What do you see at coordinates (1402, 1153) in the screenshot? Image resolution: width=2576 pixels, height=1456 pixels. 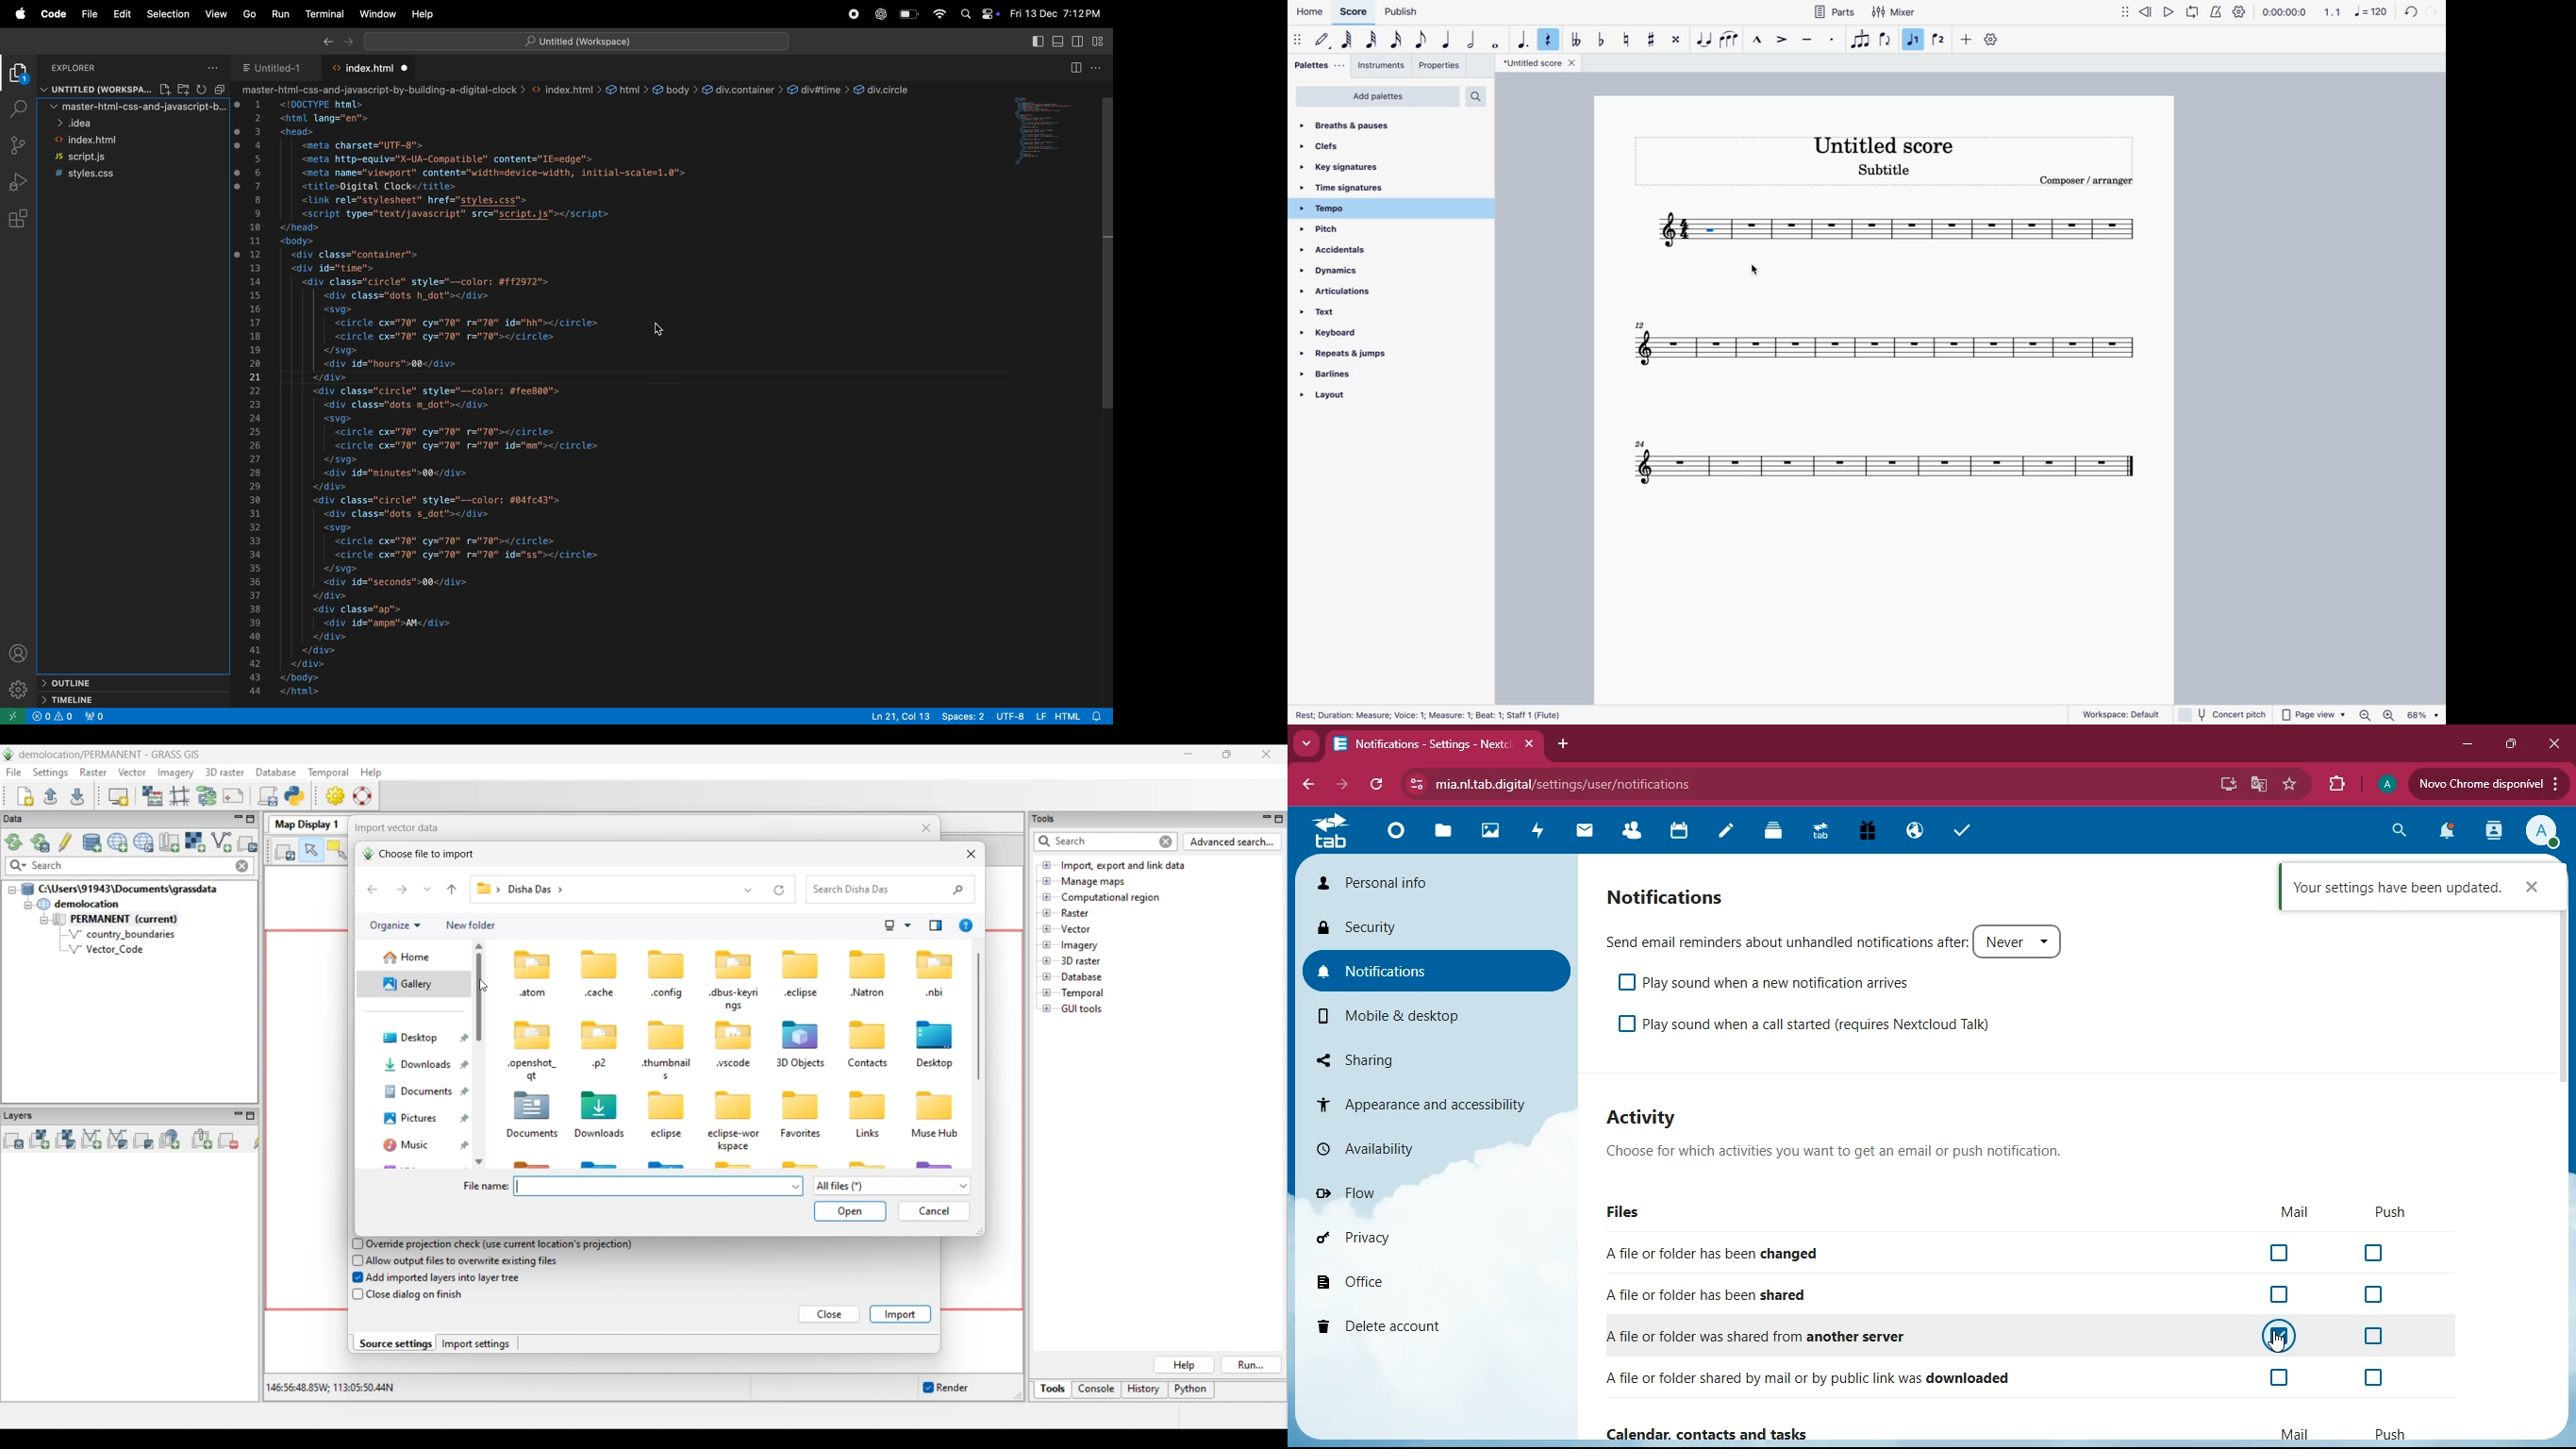 I see `availability` at bounding box center [1402, 1153].